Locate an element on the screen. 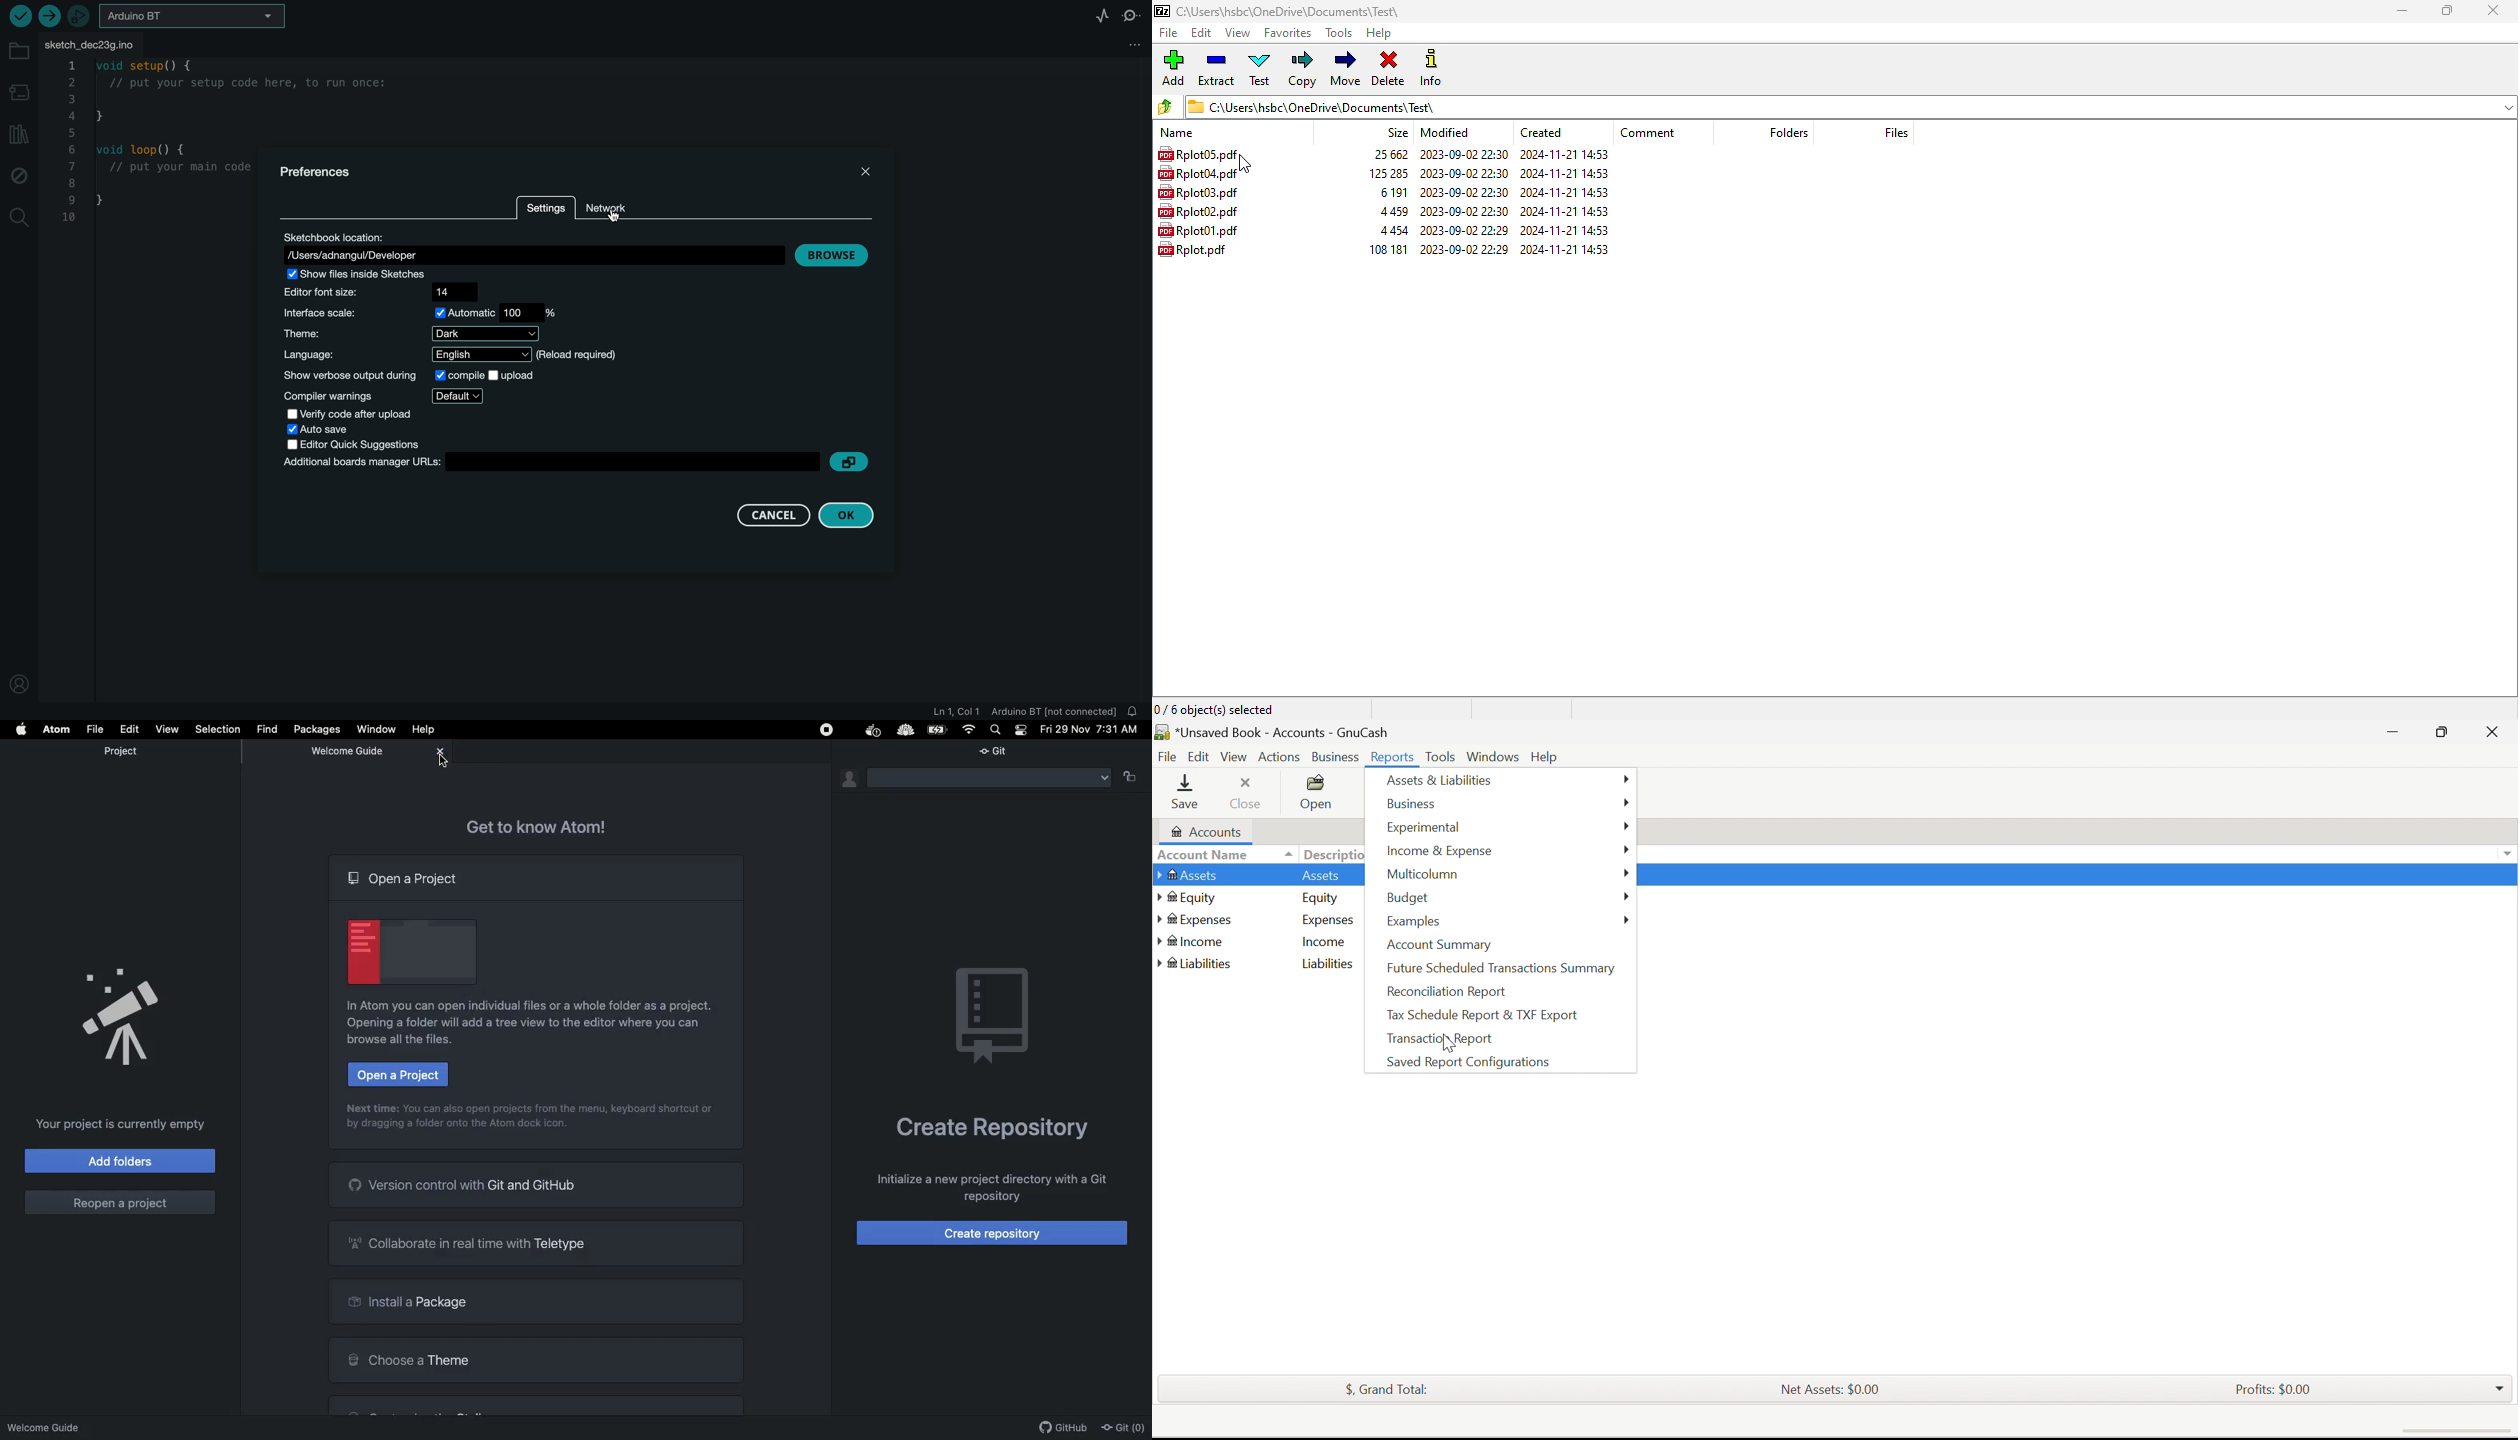 The image size is (2520, 1456). files is located at coordinates (1896, 132).